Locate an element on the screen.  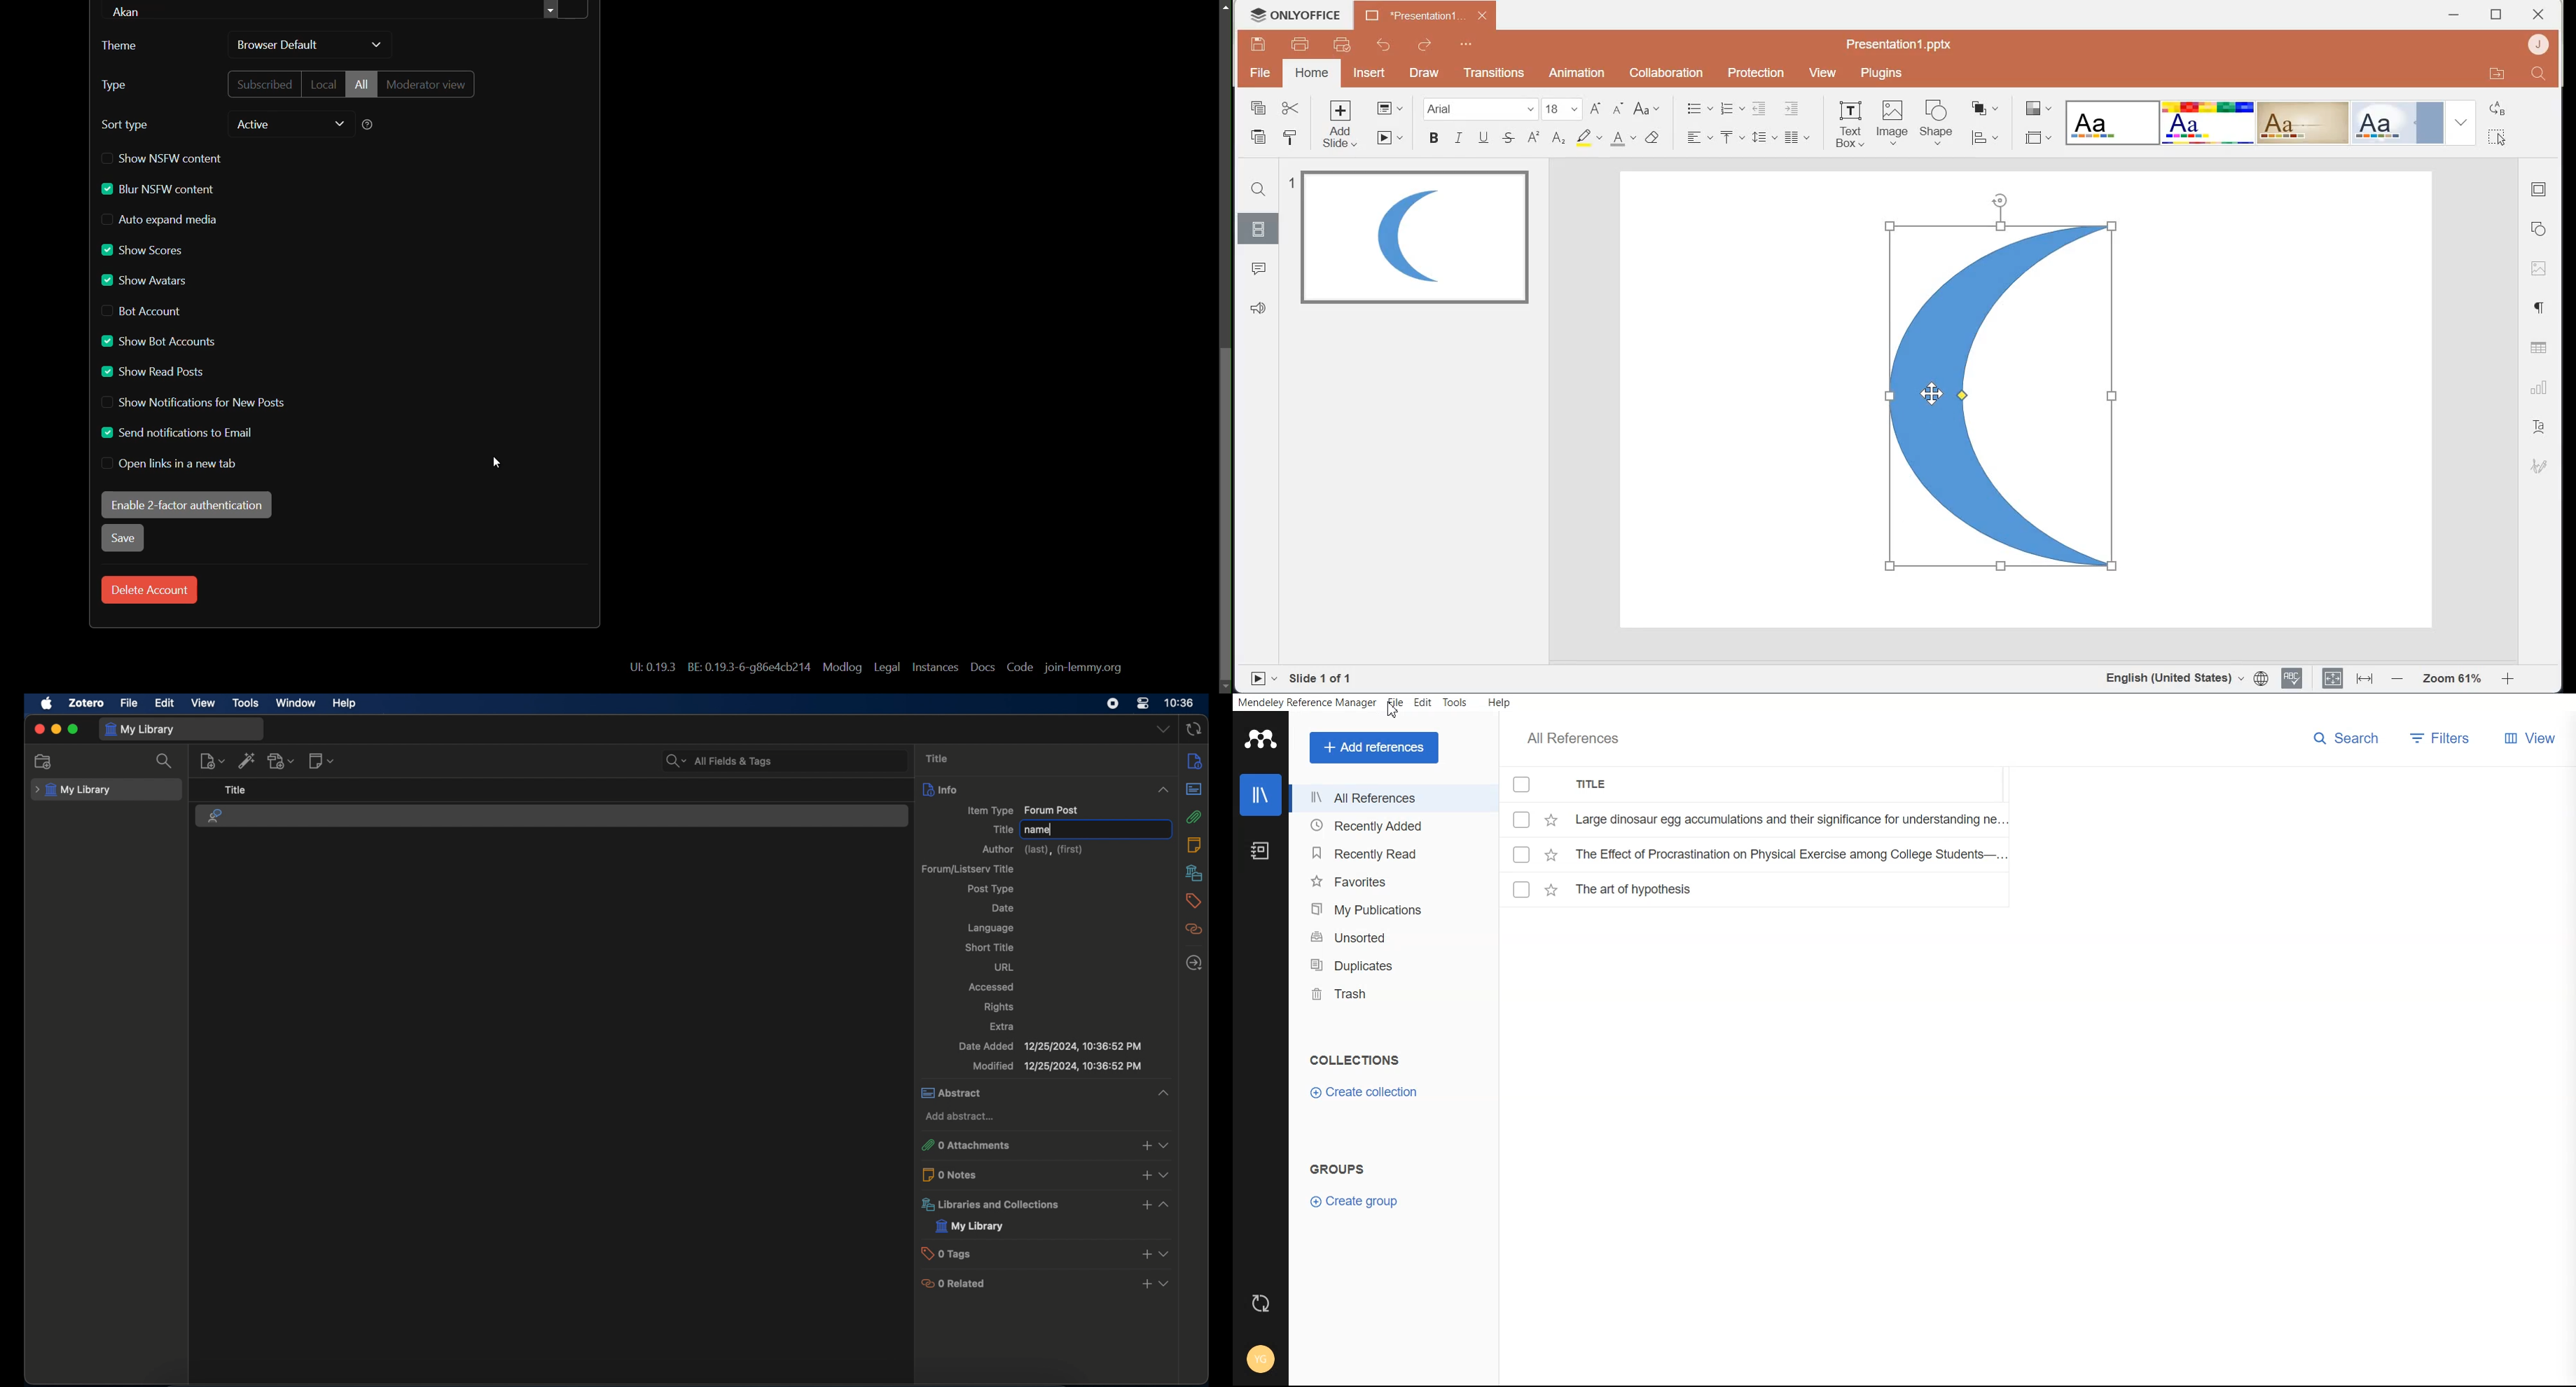
Protection is located at coordinates (1751, 74).